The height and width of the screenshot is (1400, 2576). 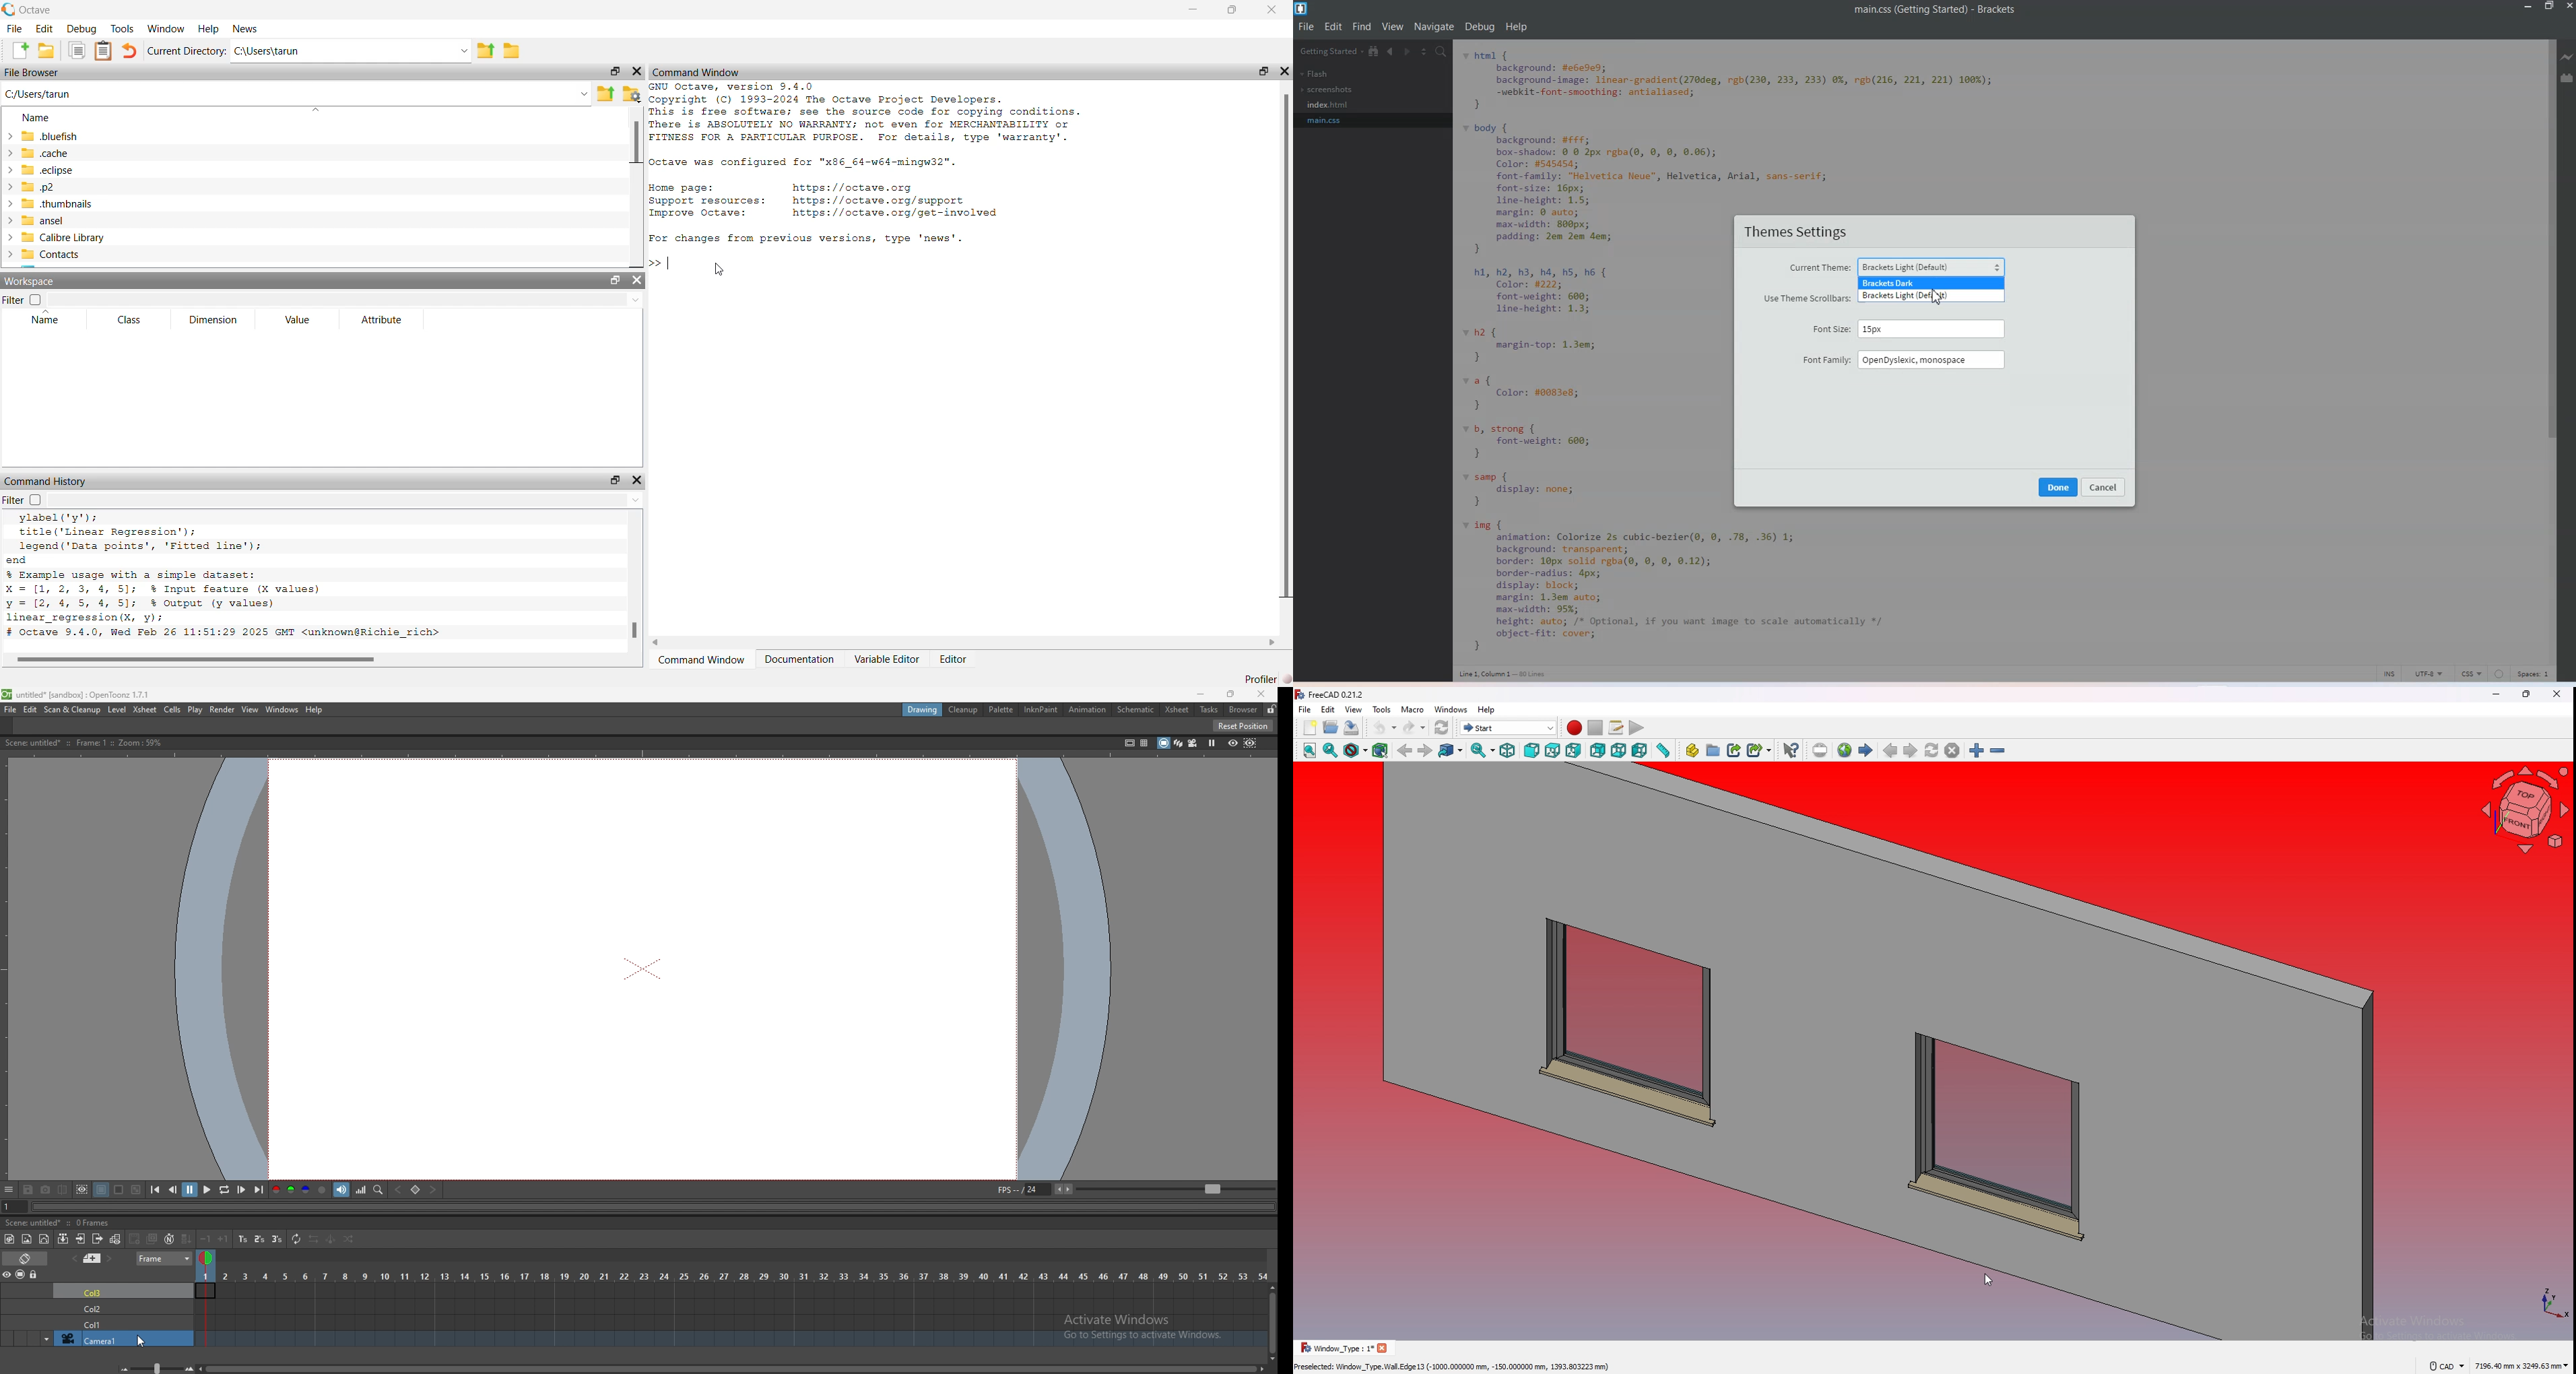 I want to click on make sub link, so click(x=1760, y=749).